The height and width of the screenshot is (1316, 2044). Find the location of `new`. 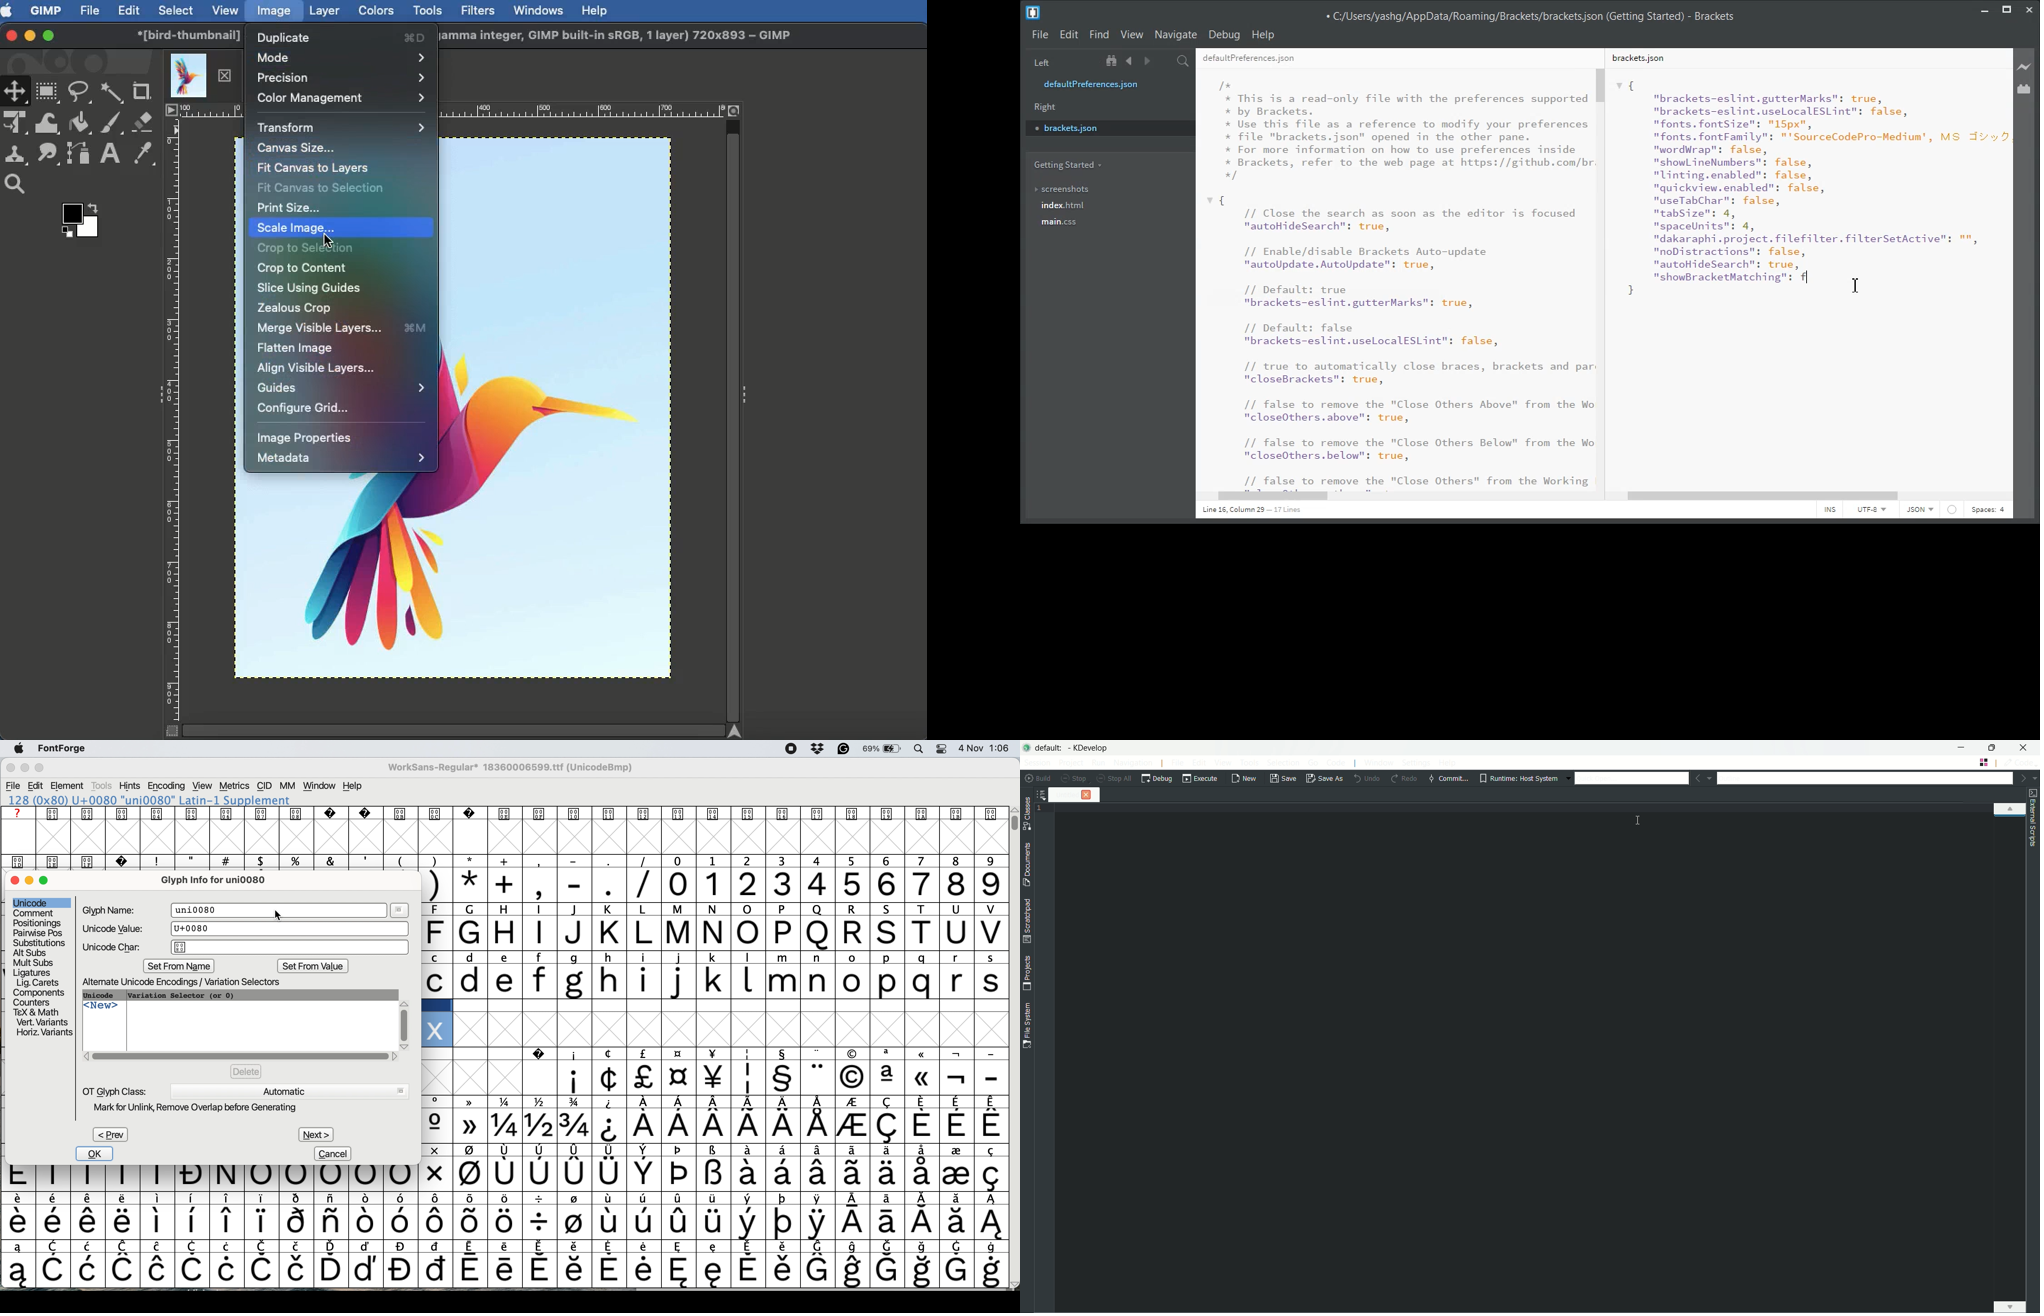

new is located at coordinates (101, 1008).